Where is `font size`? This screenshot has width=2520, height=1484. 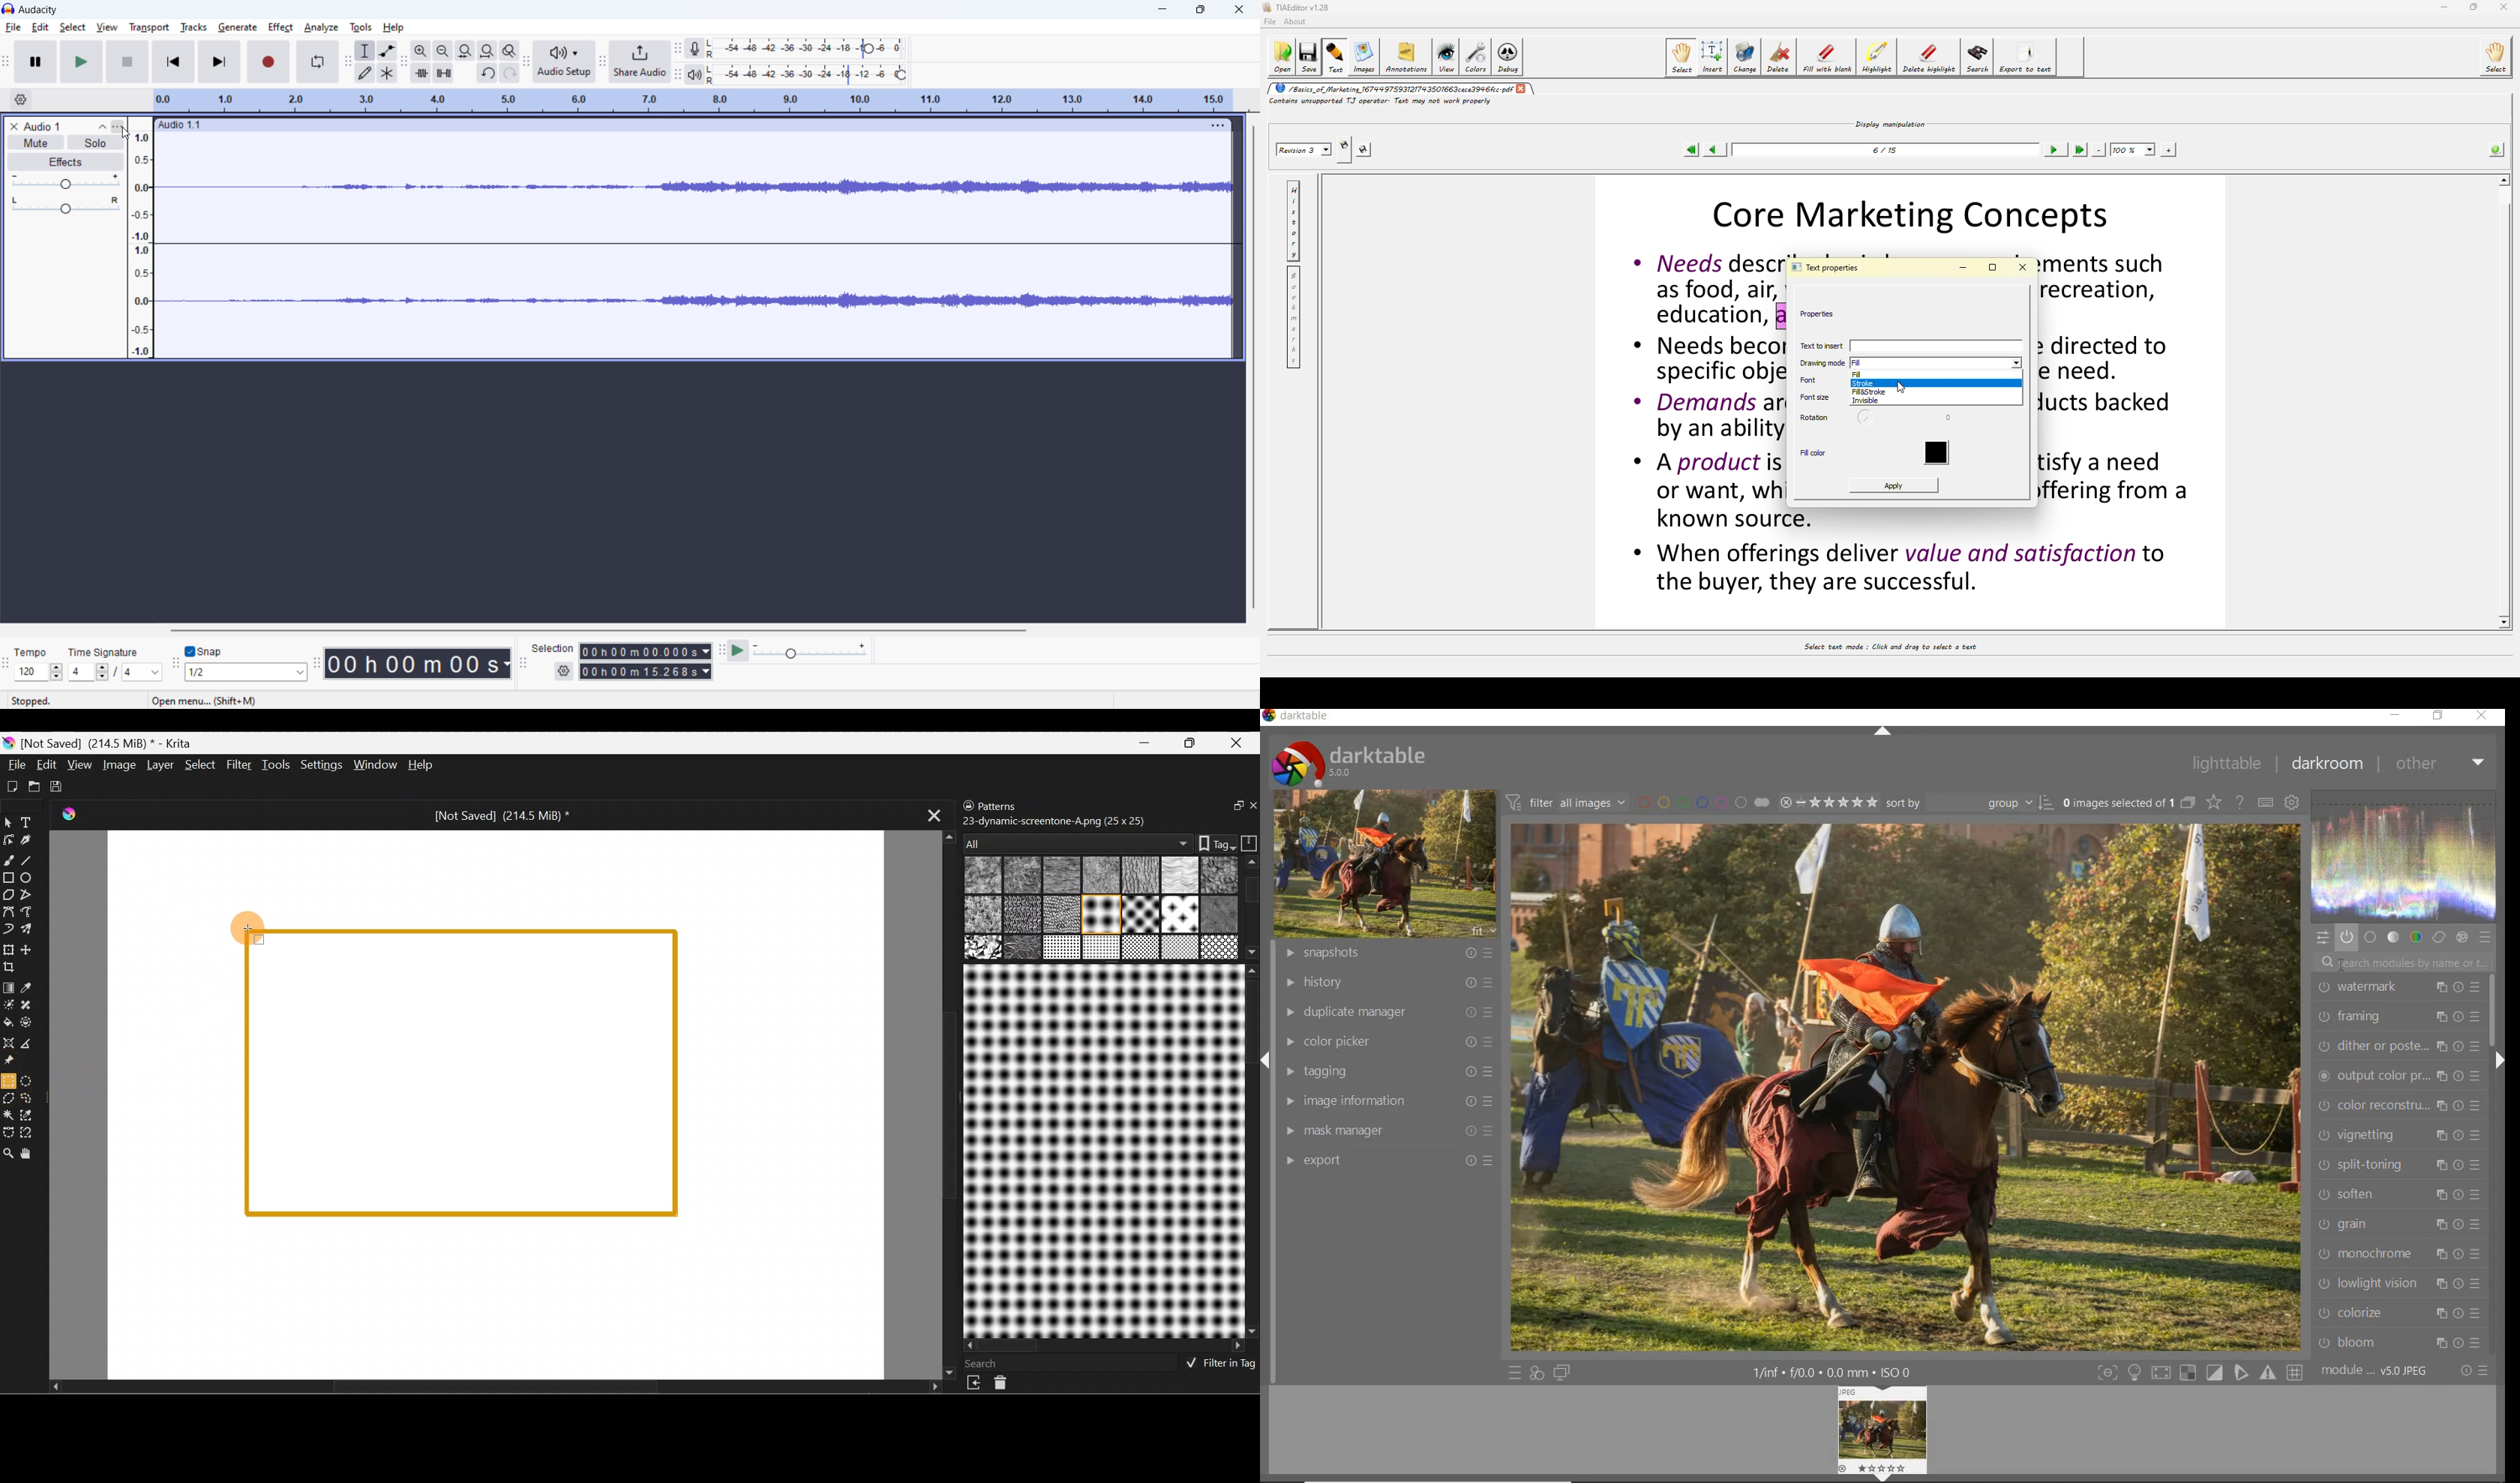 font size is located at coordinates (1813, 397).